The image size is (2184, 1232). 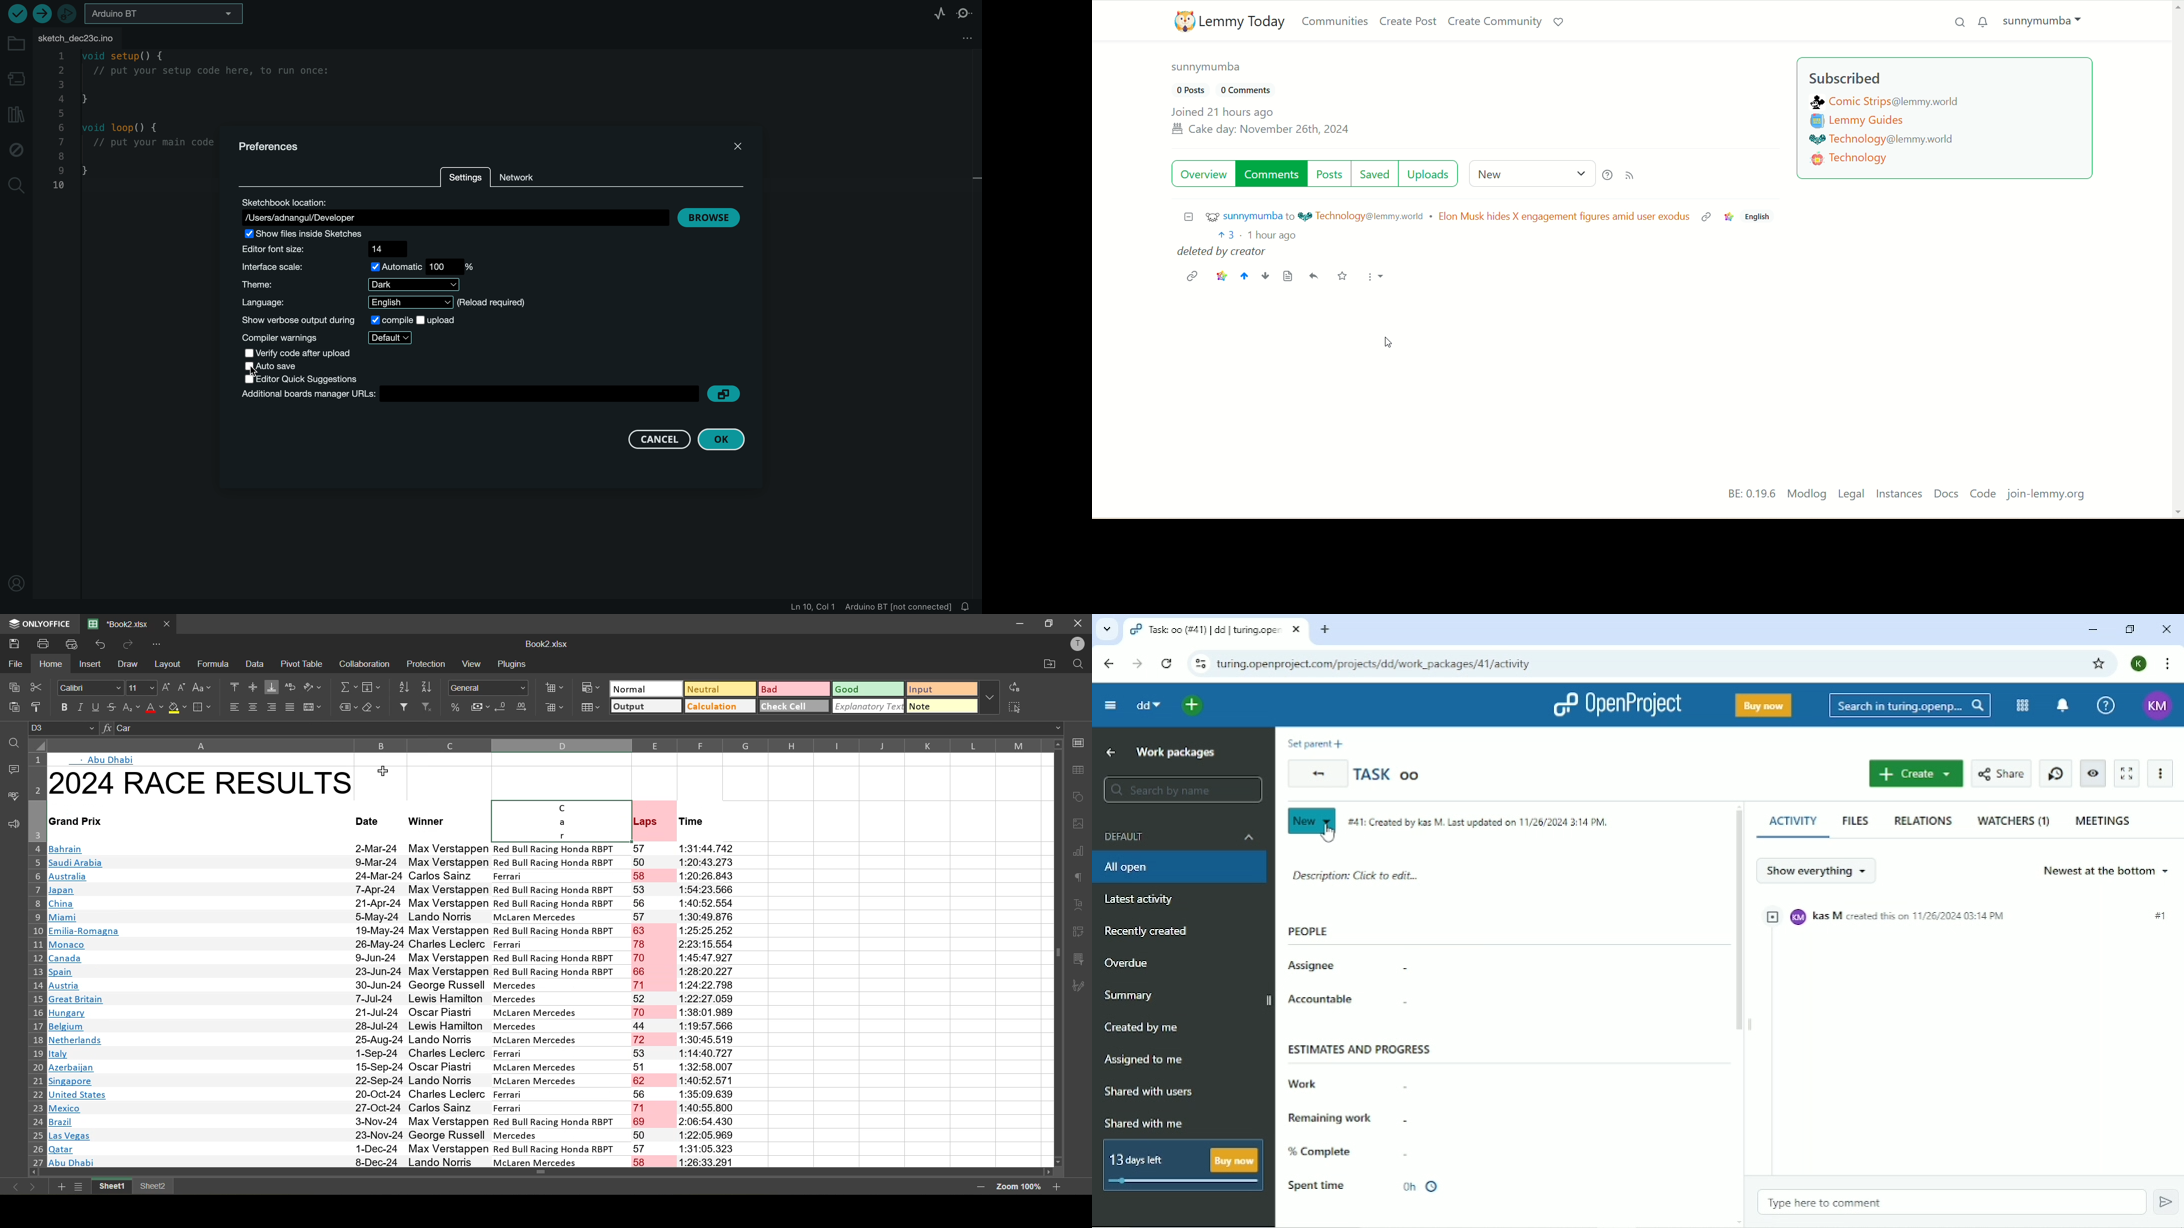 What do you see at coordinates (1341, 275) in the screenshot?
I see `save` at bounding box center [1341, 275].